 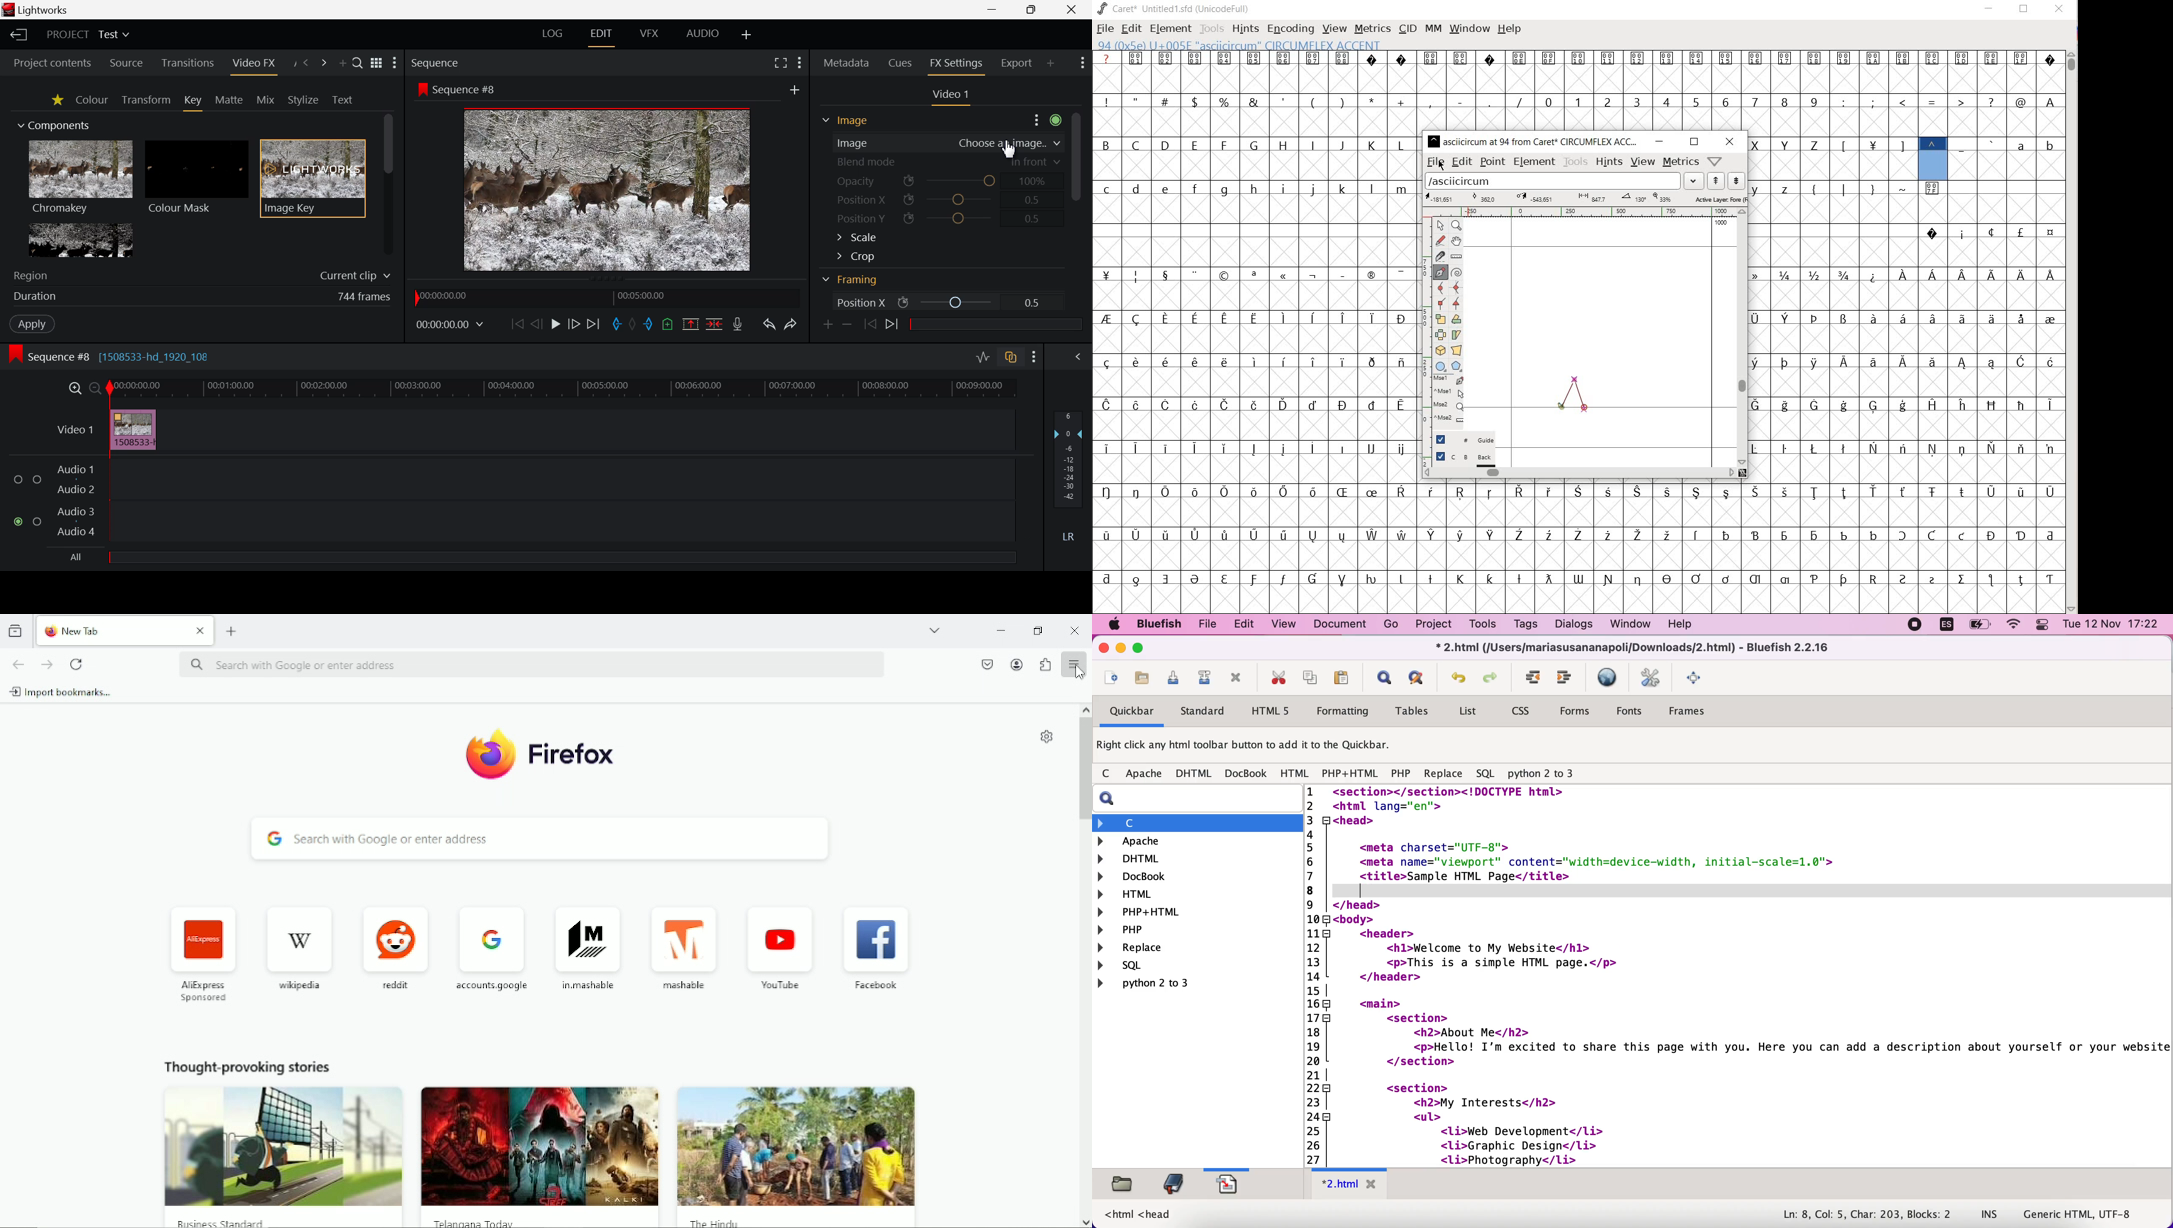 What do you see at coordinates (31, 324) in the screenshot?
I see `Apply` at bounding box center [31, 324].